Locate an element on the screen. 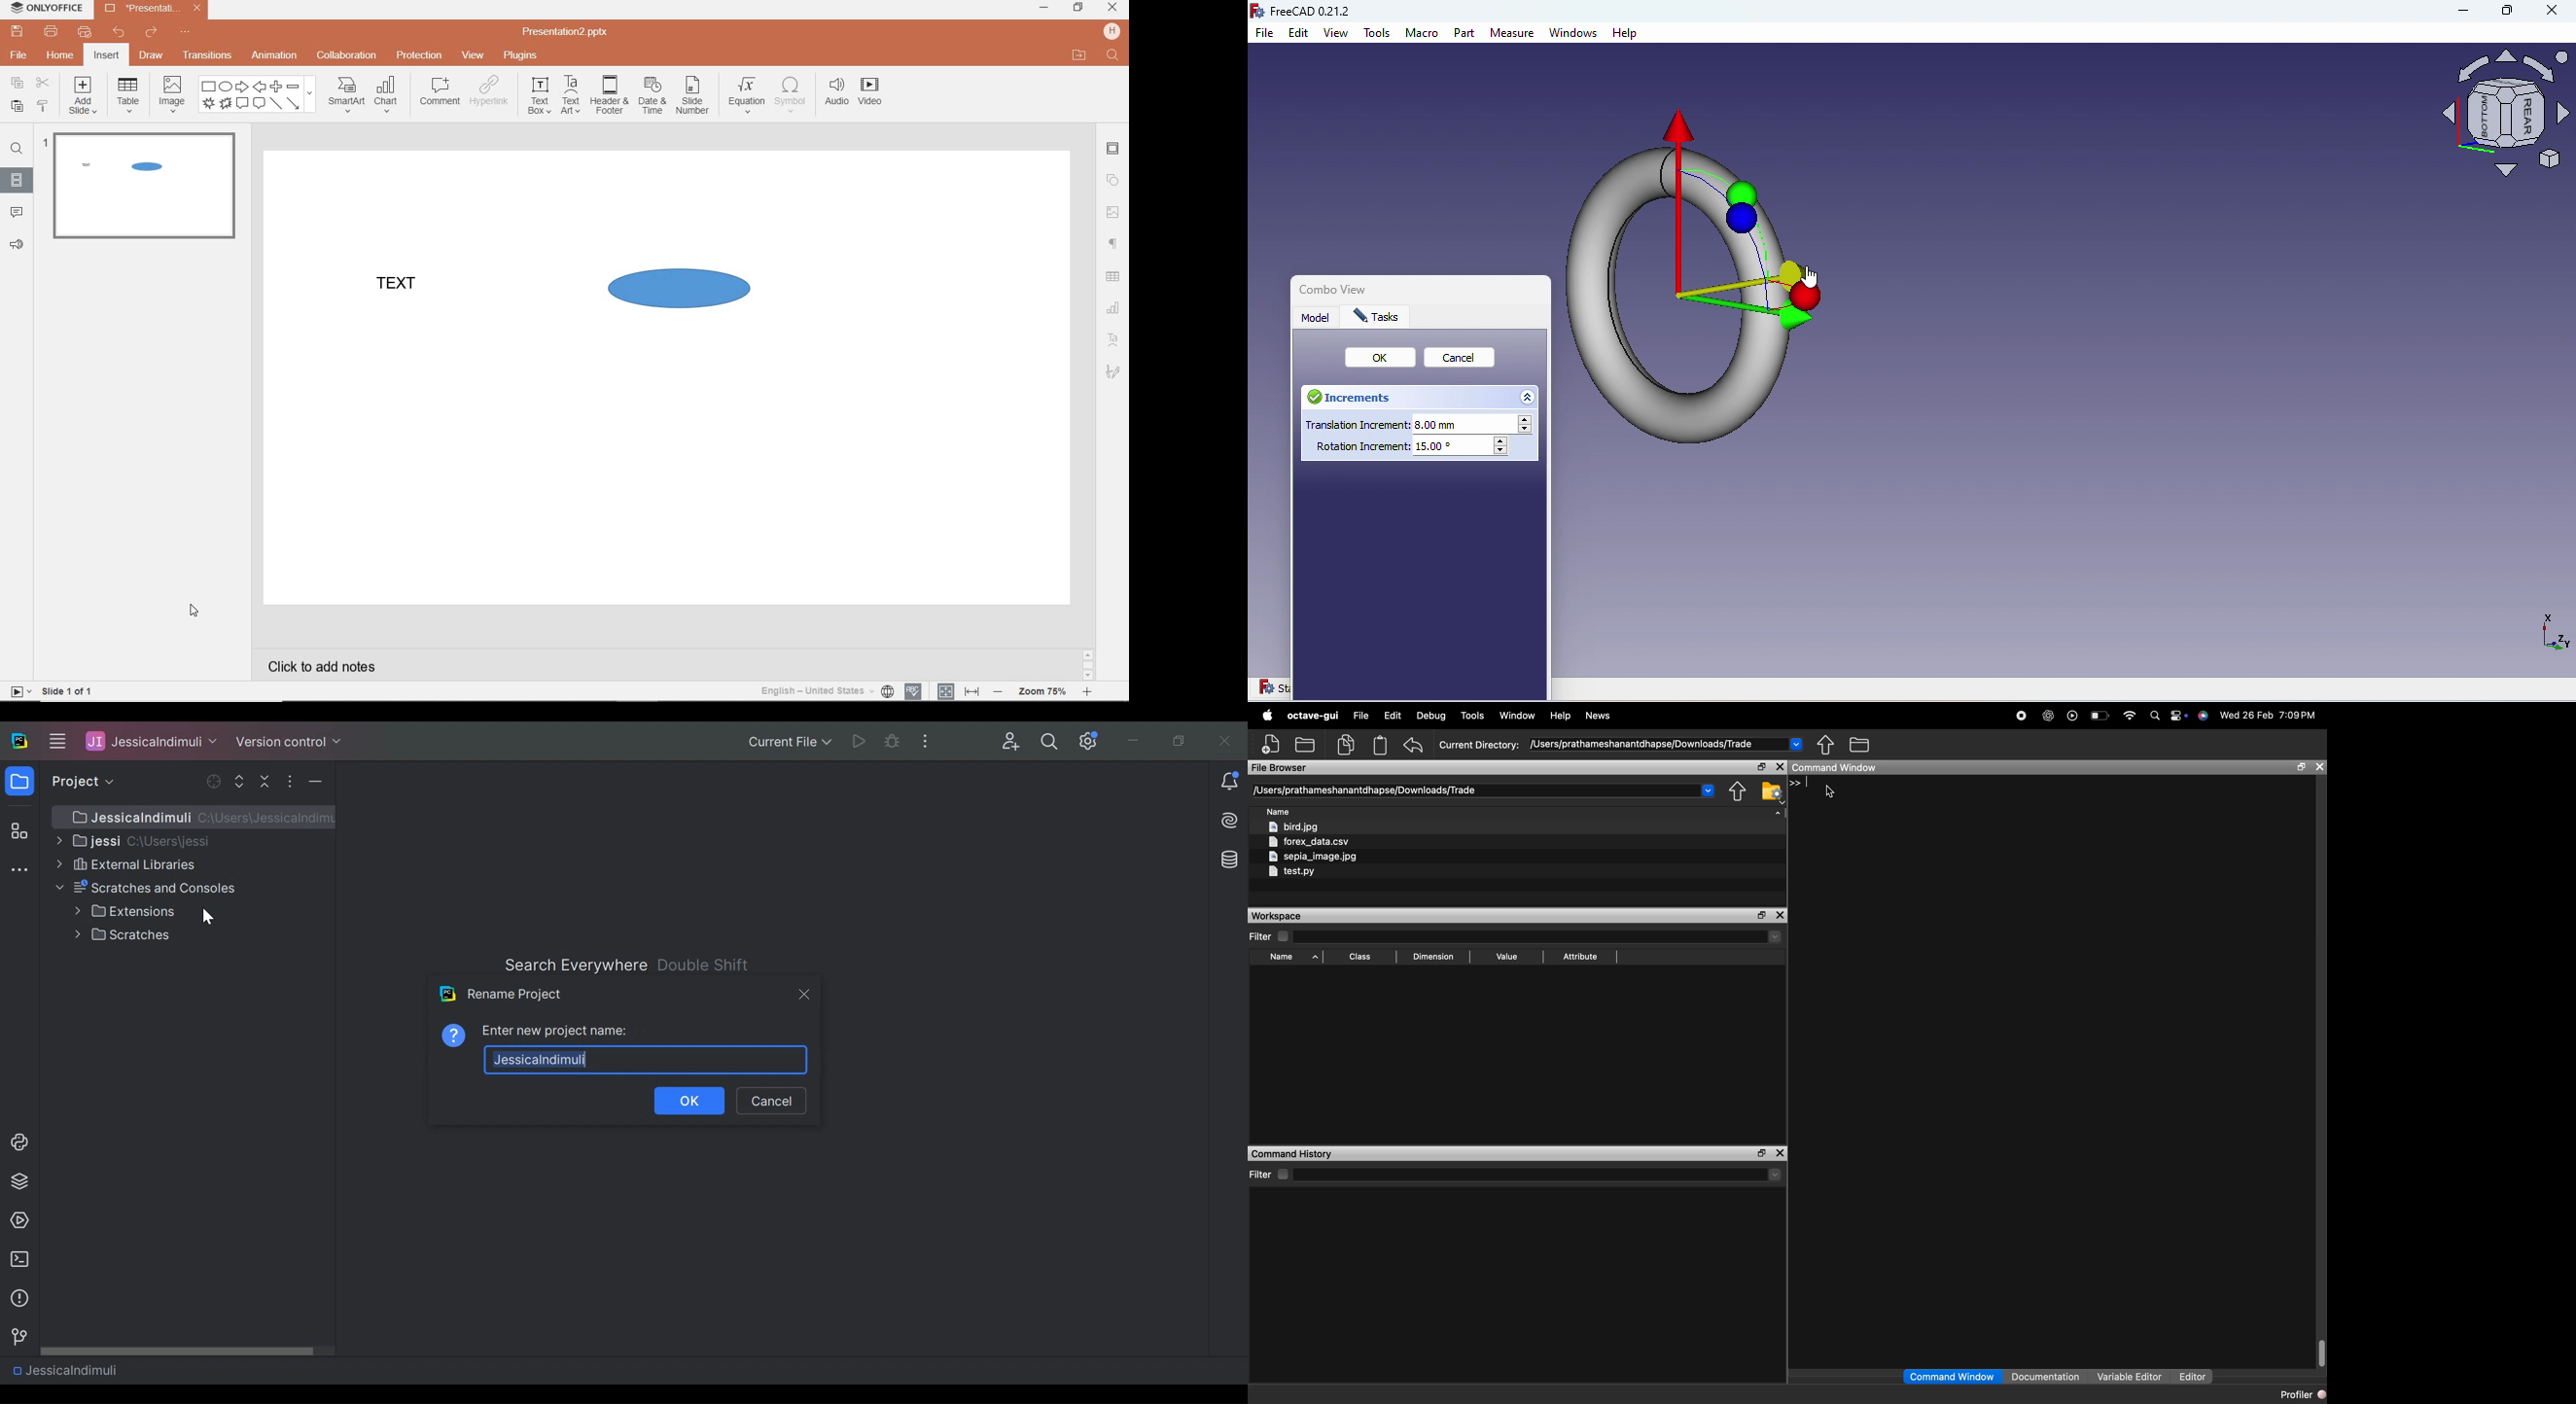 The width and height of the screenshot is (2576, 1428). TEXT FIELD is located at coordinates (402, 297).